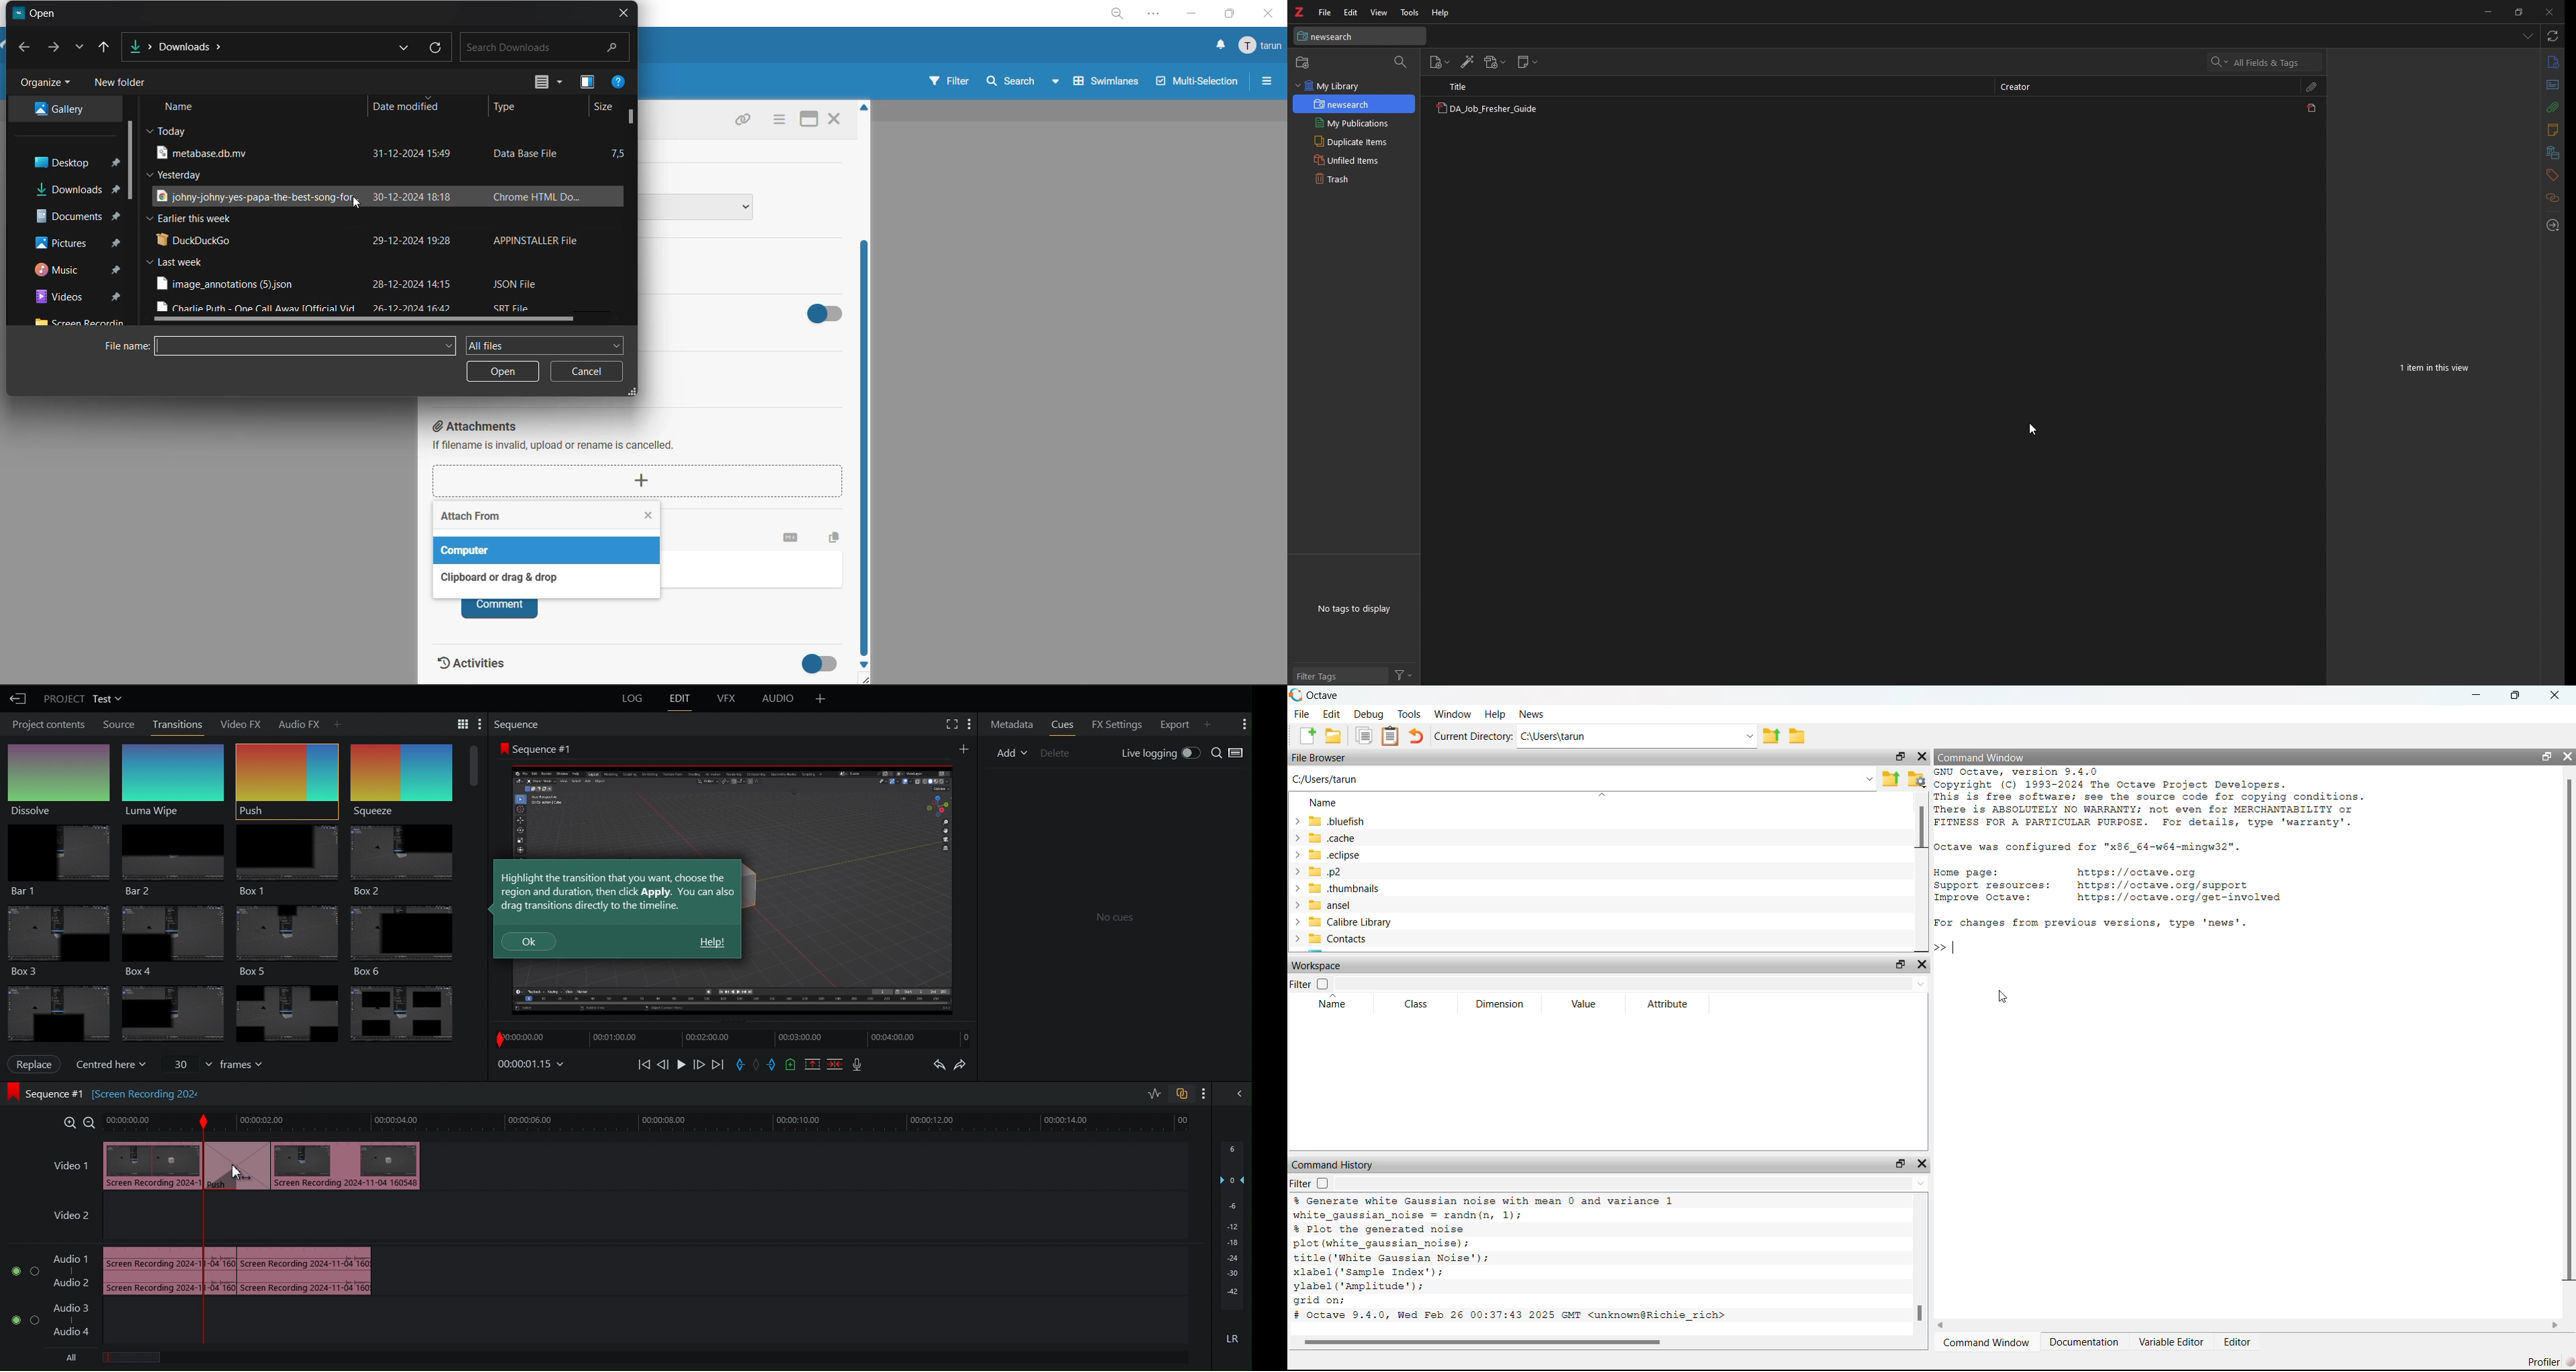 The height and width of the screenshot is (1372, 2576). I want to click on Box 3, so click(55, 939).